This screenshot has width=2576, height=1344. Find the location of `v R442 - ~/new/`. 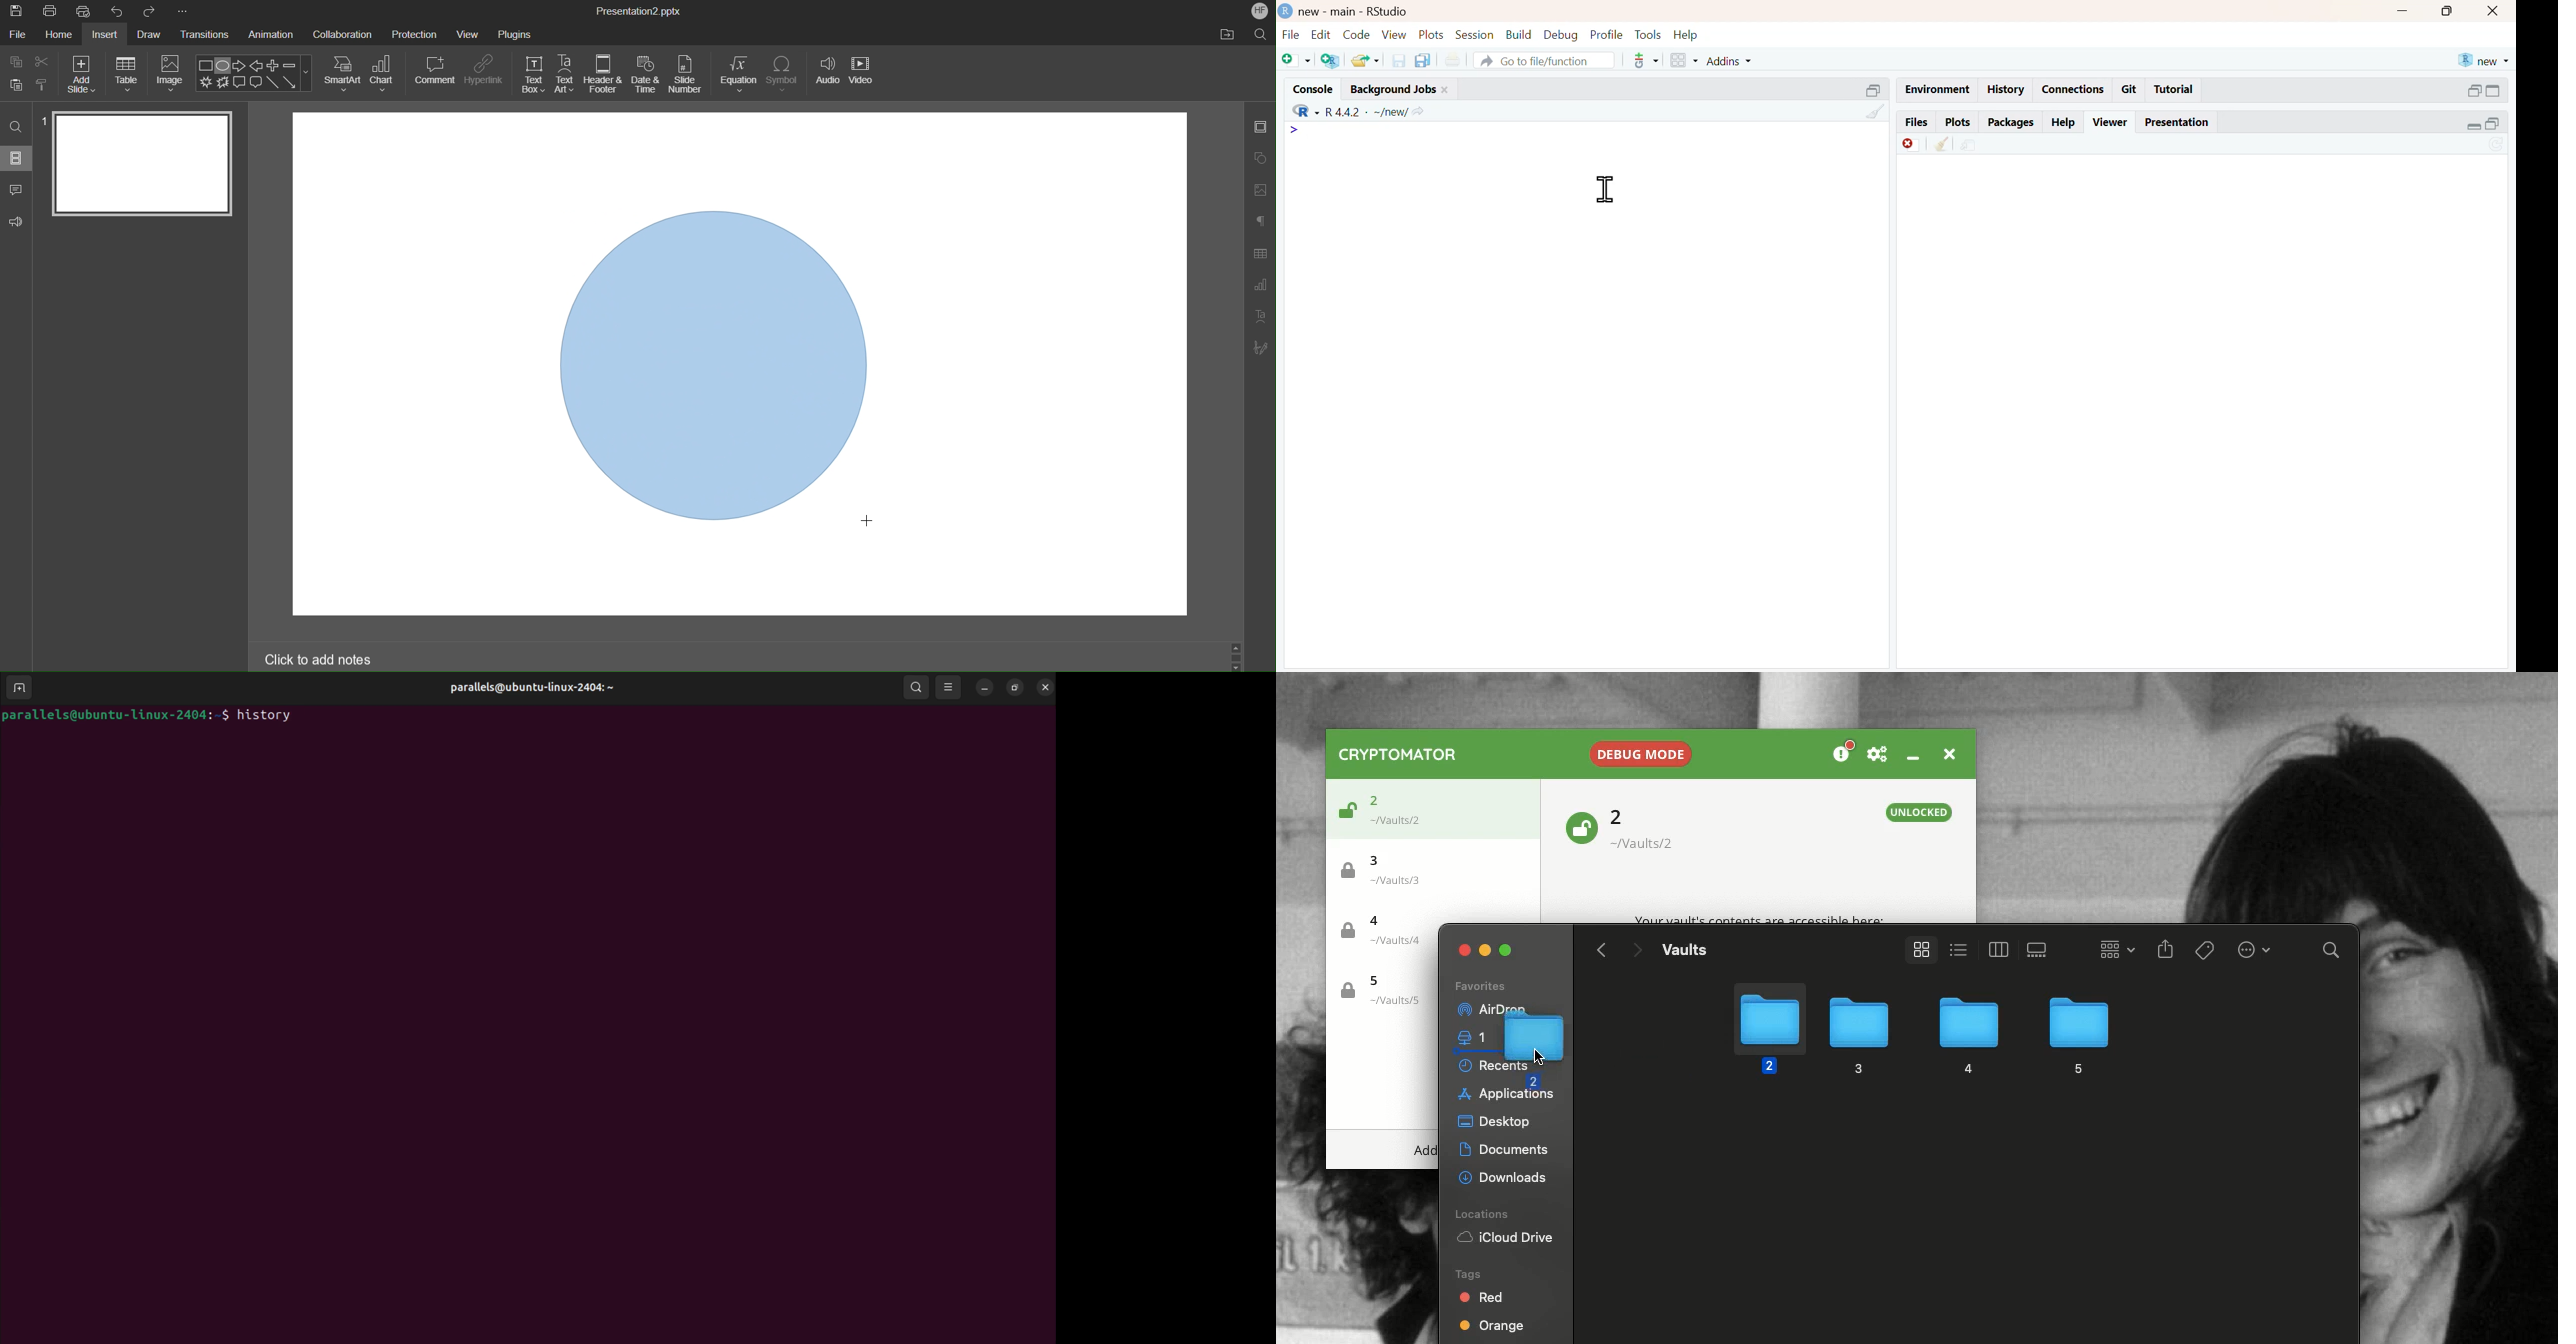

v R442 - ~/new/ is located at coordinates (1383, 110).